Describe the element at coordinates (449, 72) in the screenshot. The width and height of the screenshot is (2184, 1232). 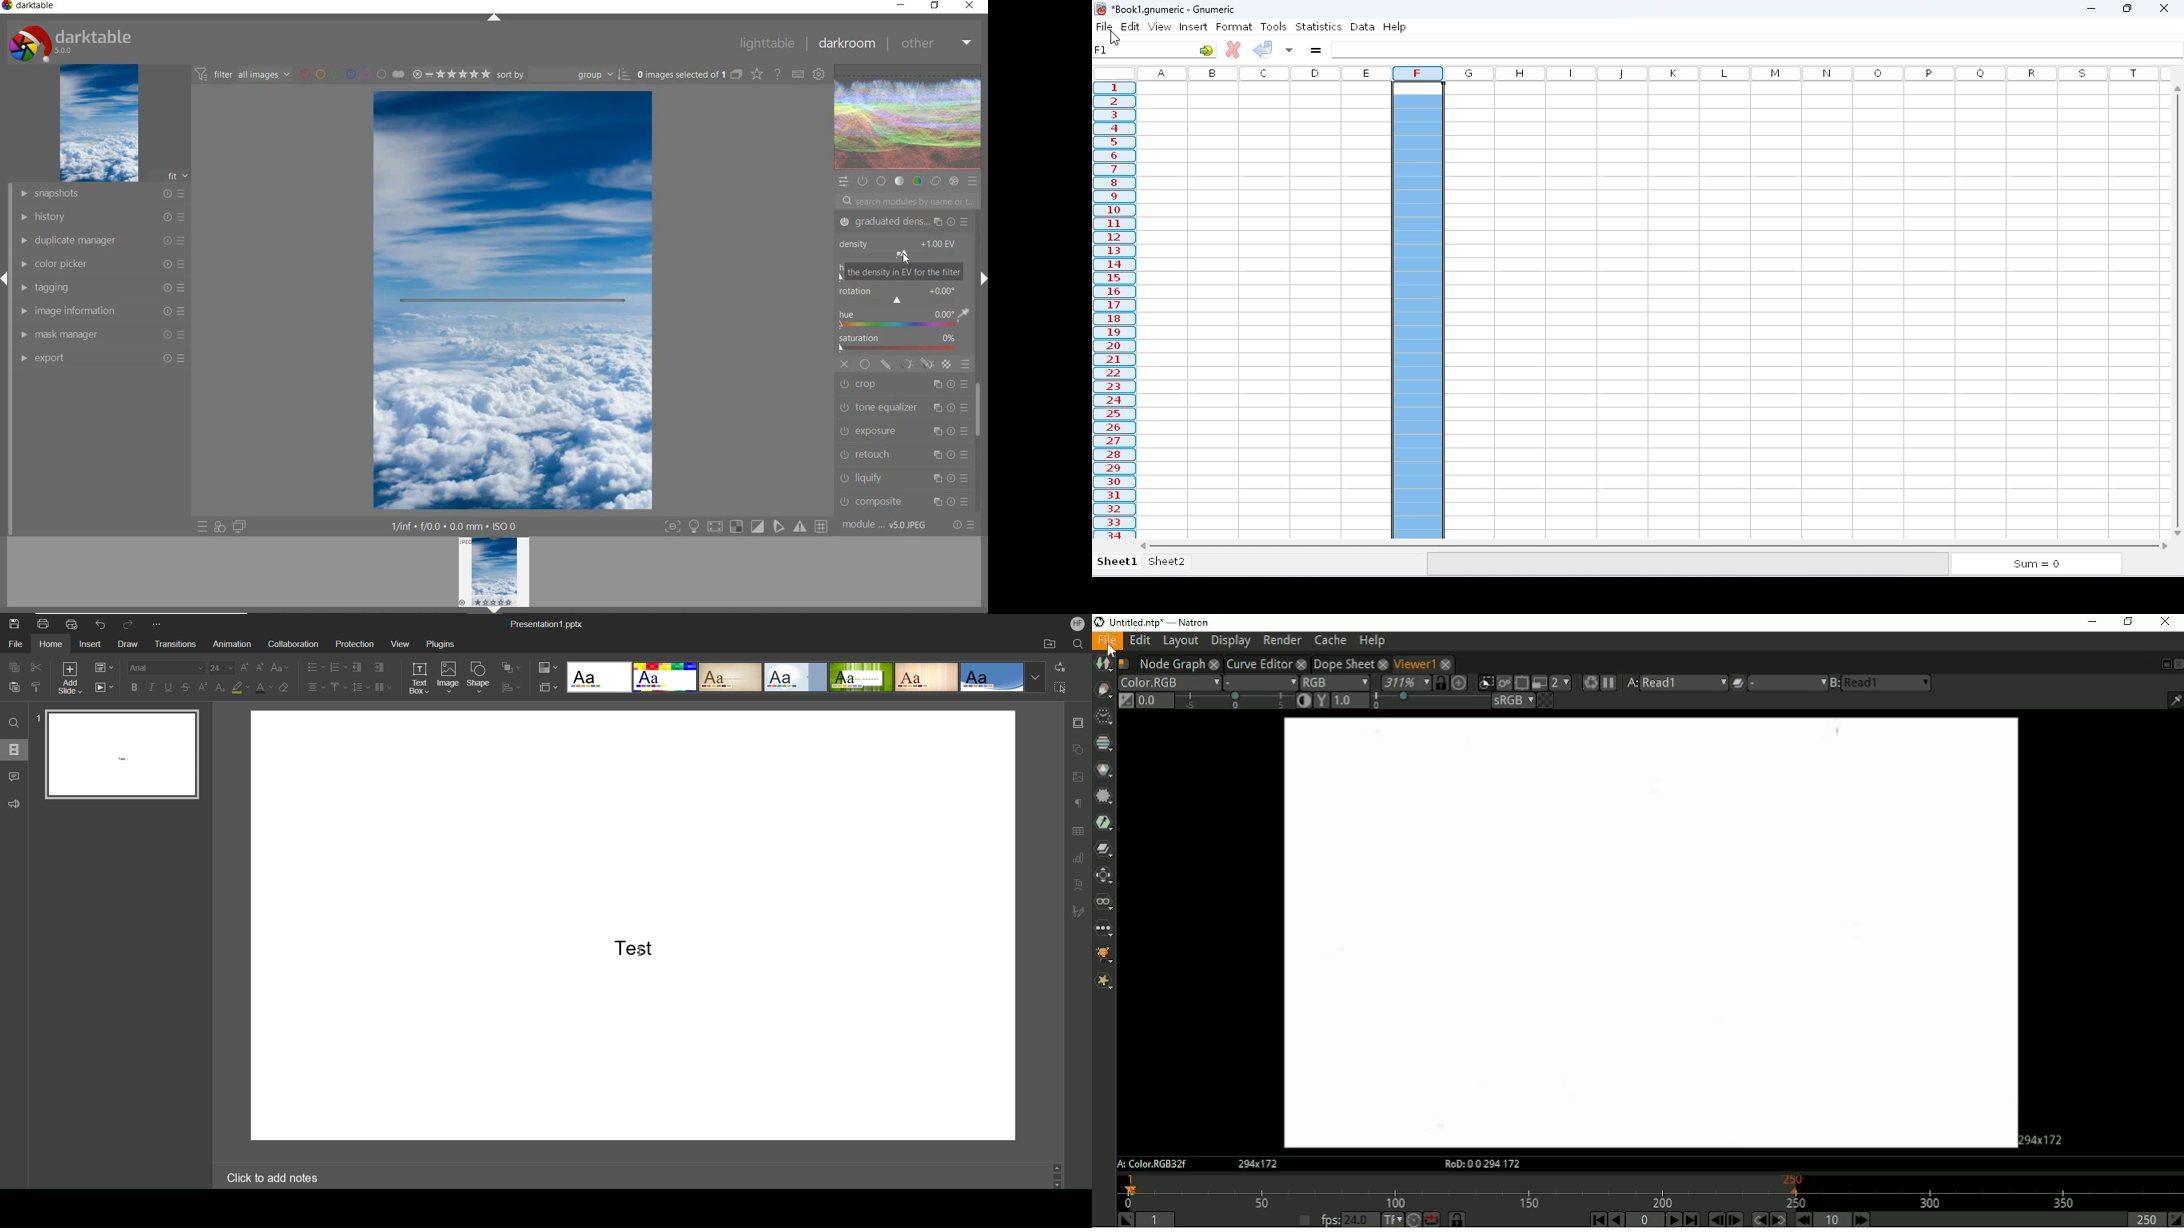
I see `SELECTED IMAGE RANGE RATING` at that location.